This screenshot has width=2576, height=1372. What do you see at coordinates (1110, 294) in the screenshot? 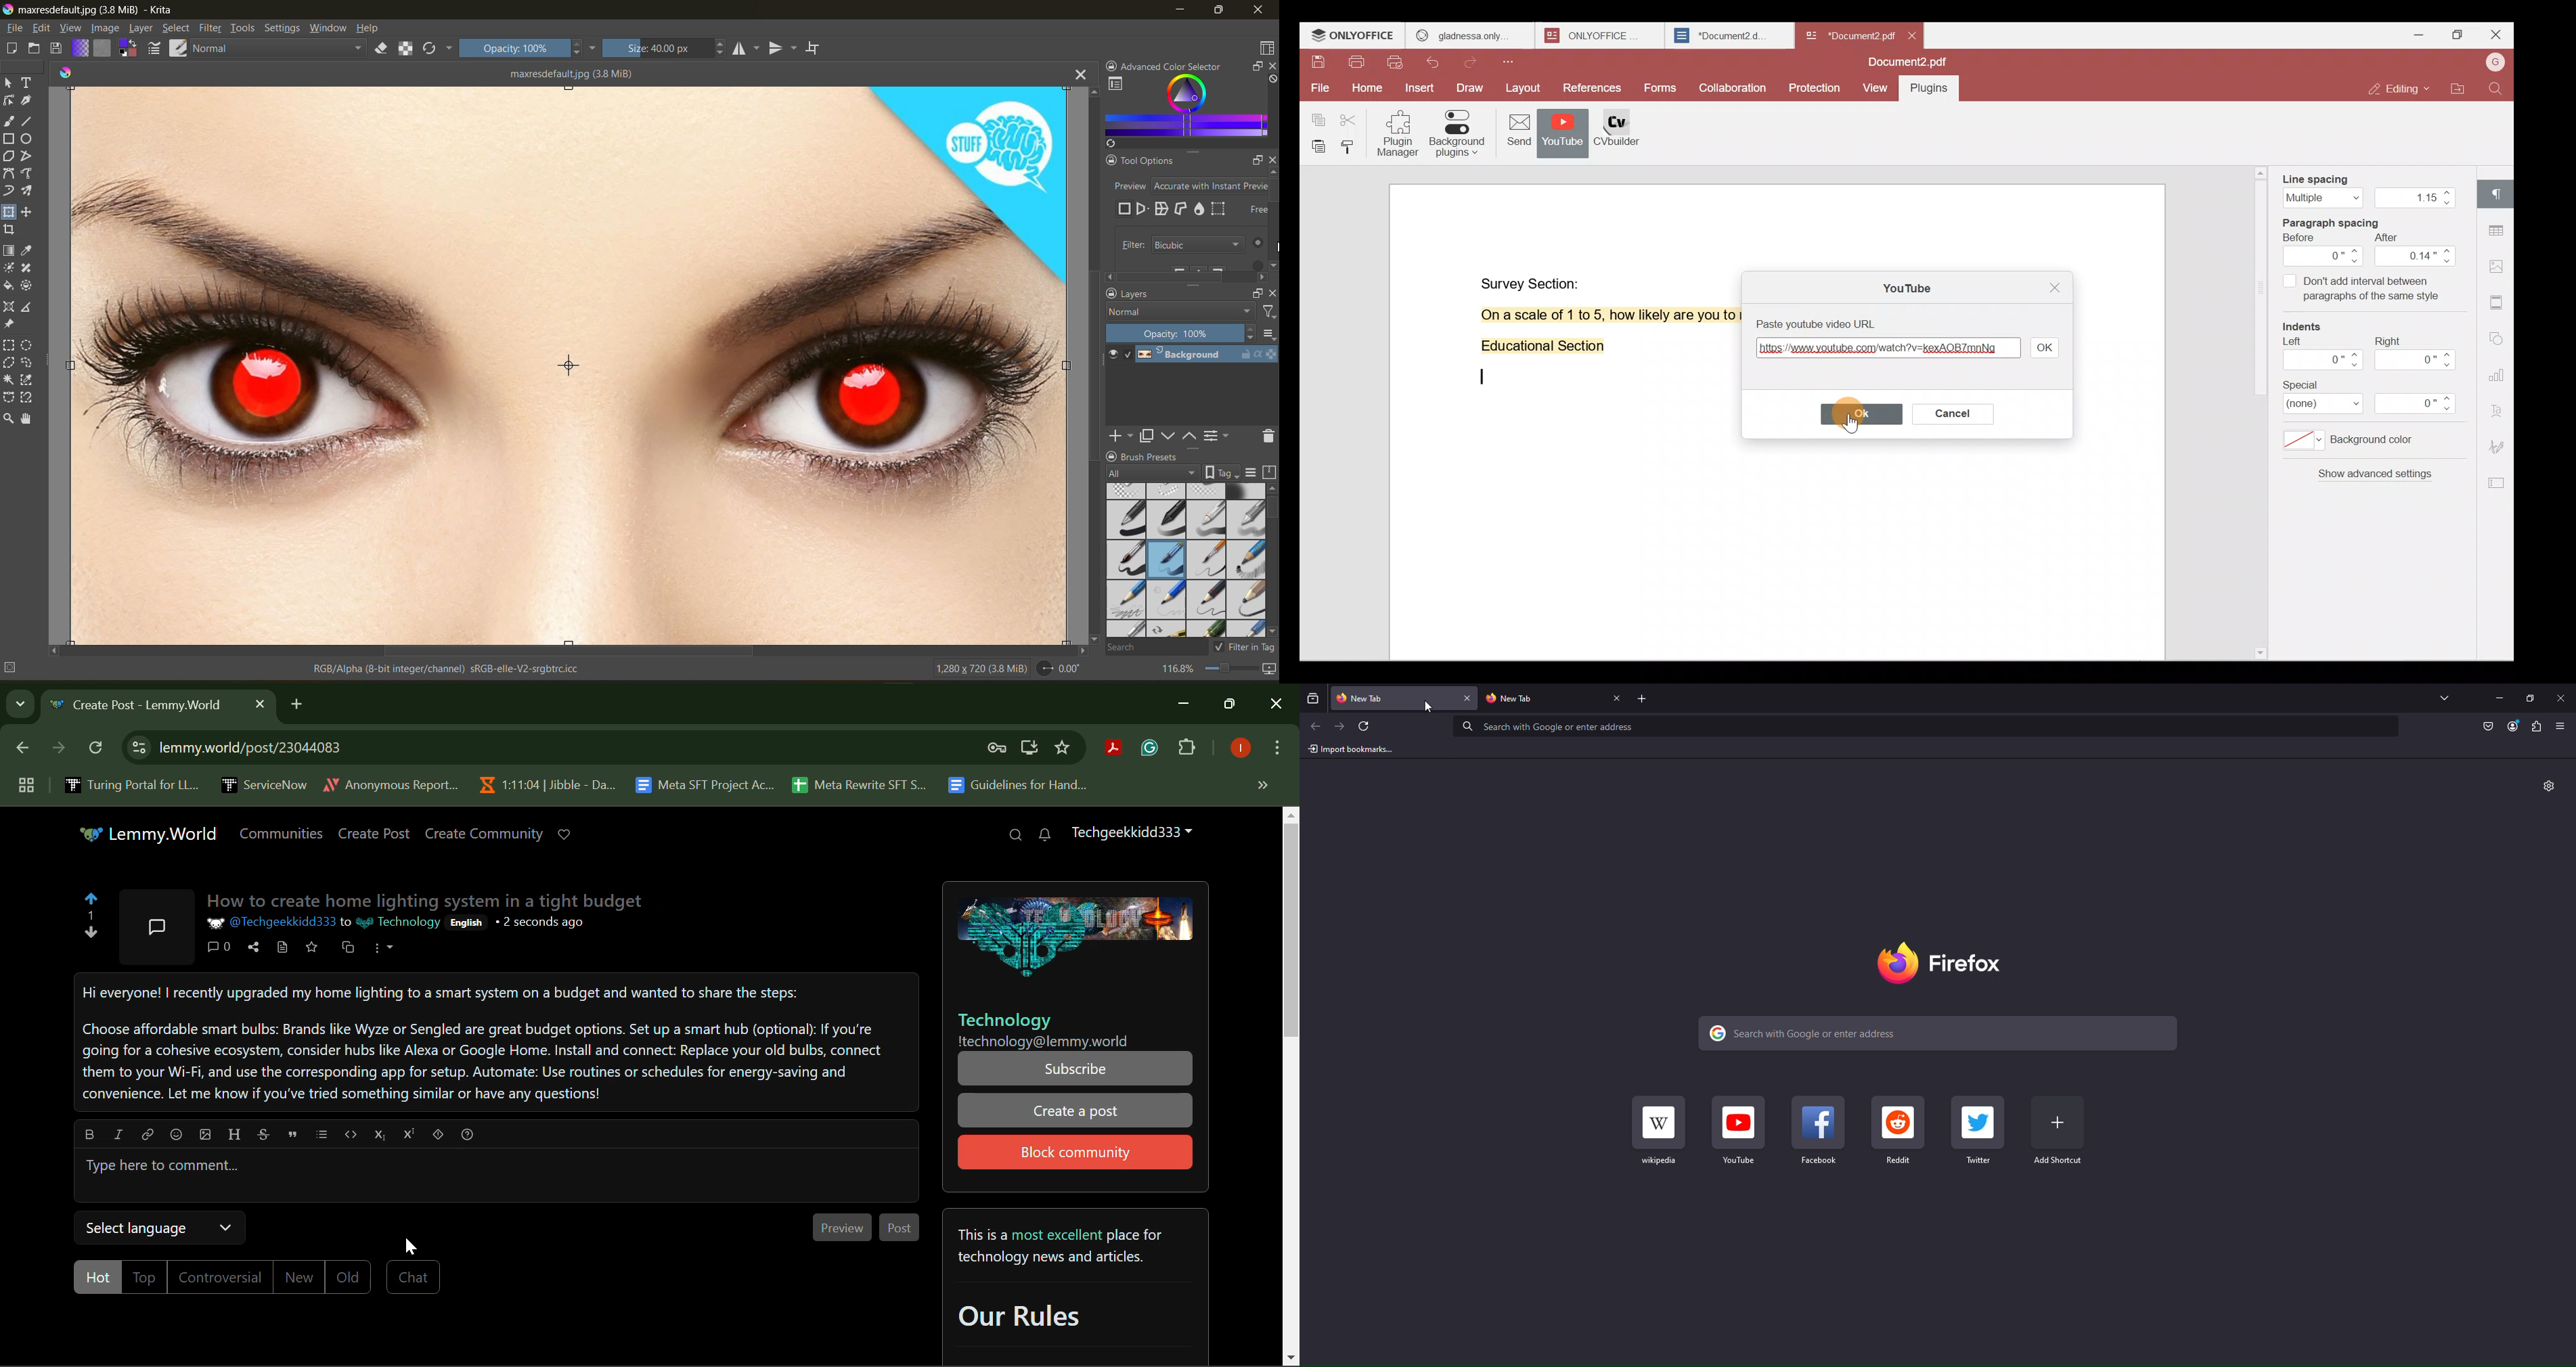
I see `lock docker` at bounding box center [1110, 294].